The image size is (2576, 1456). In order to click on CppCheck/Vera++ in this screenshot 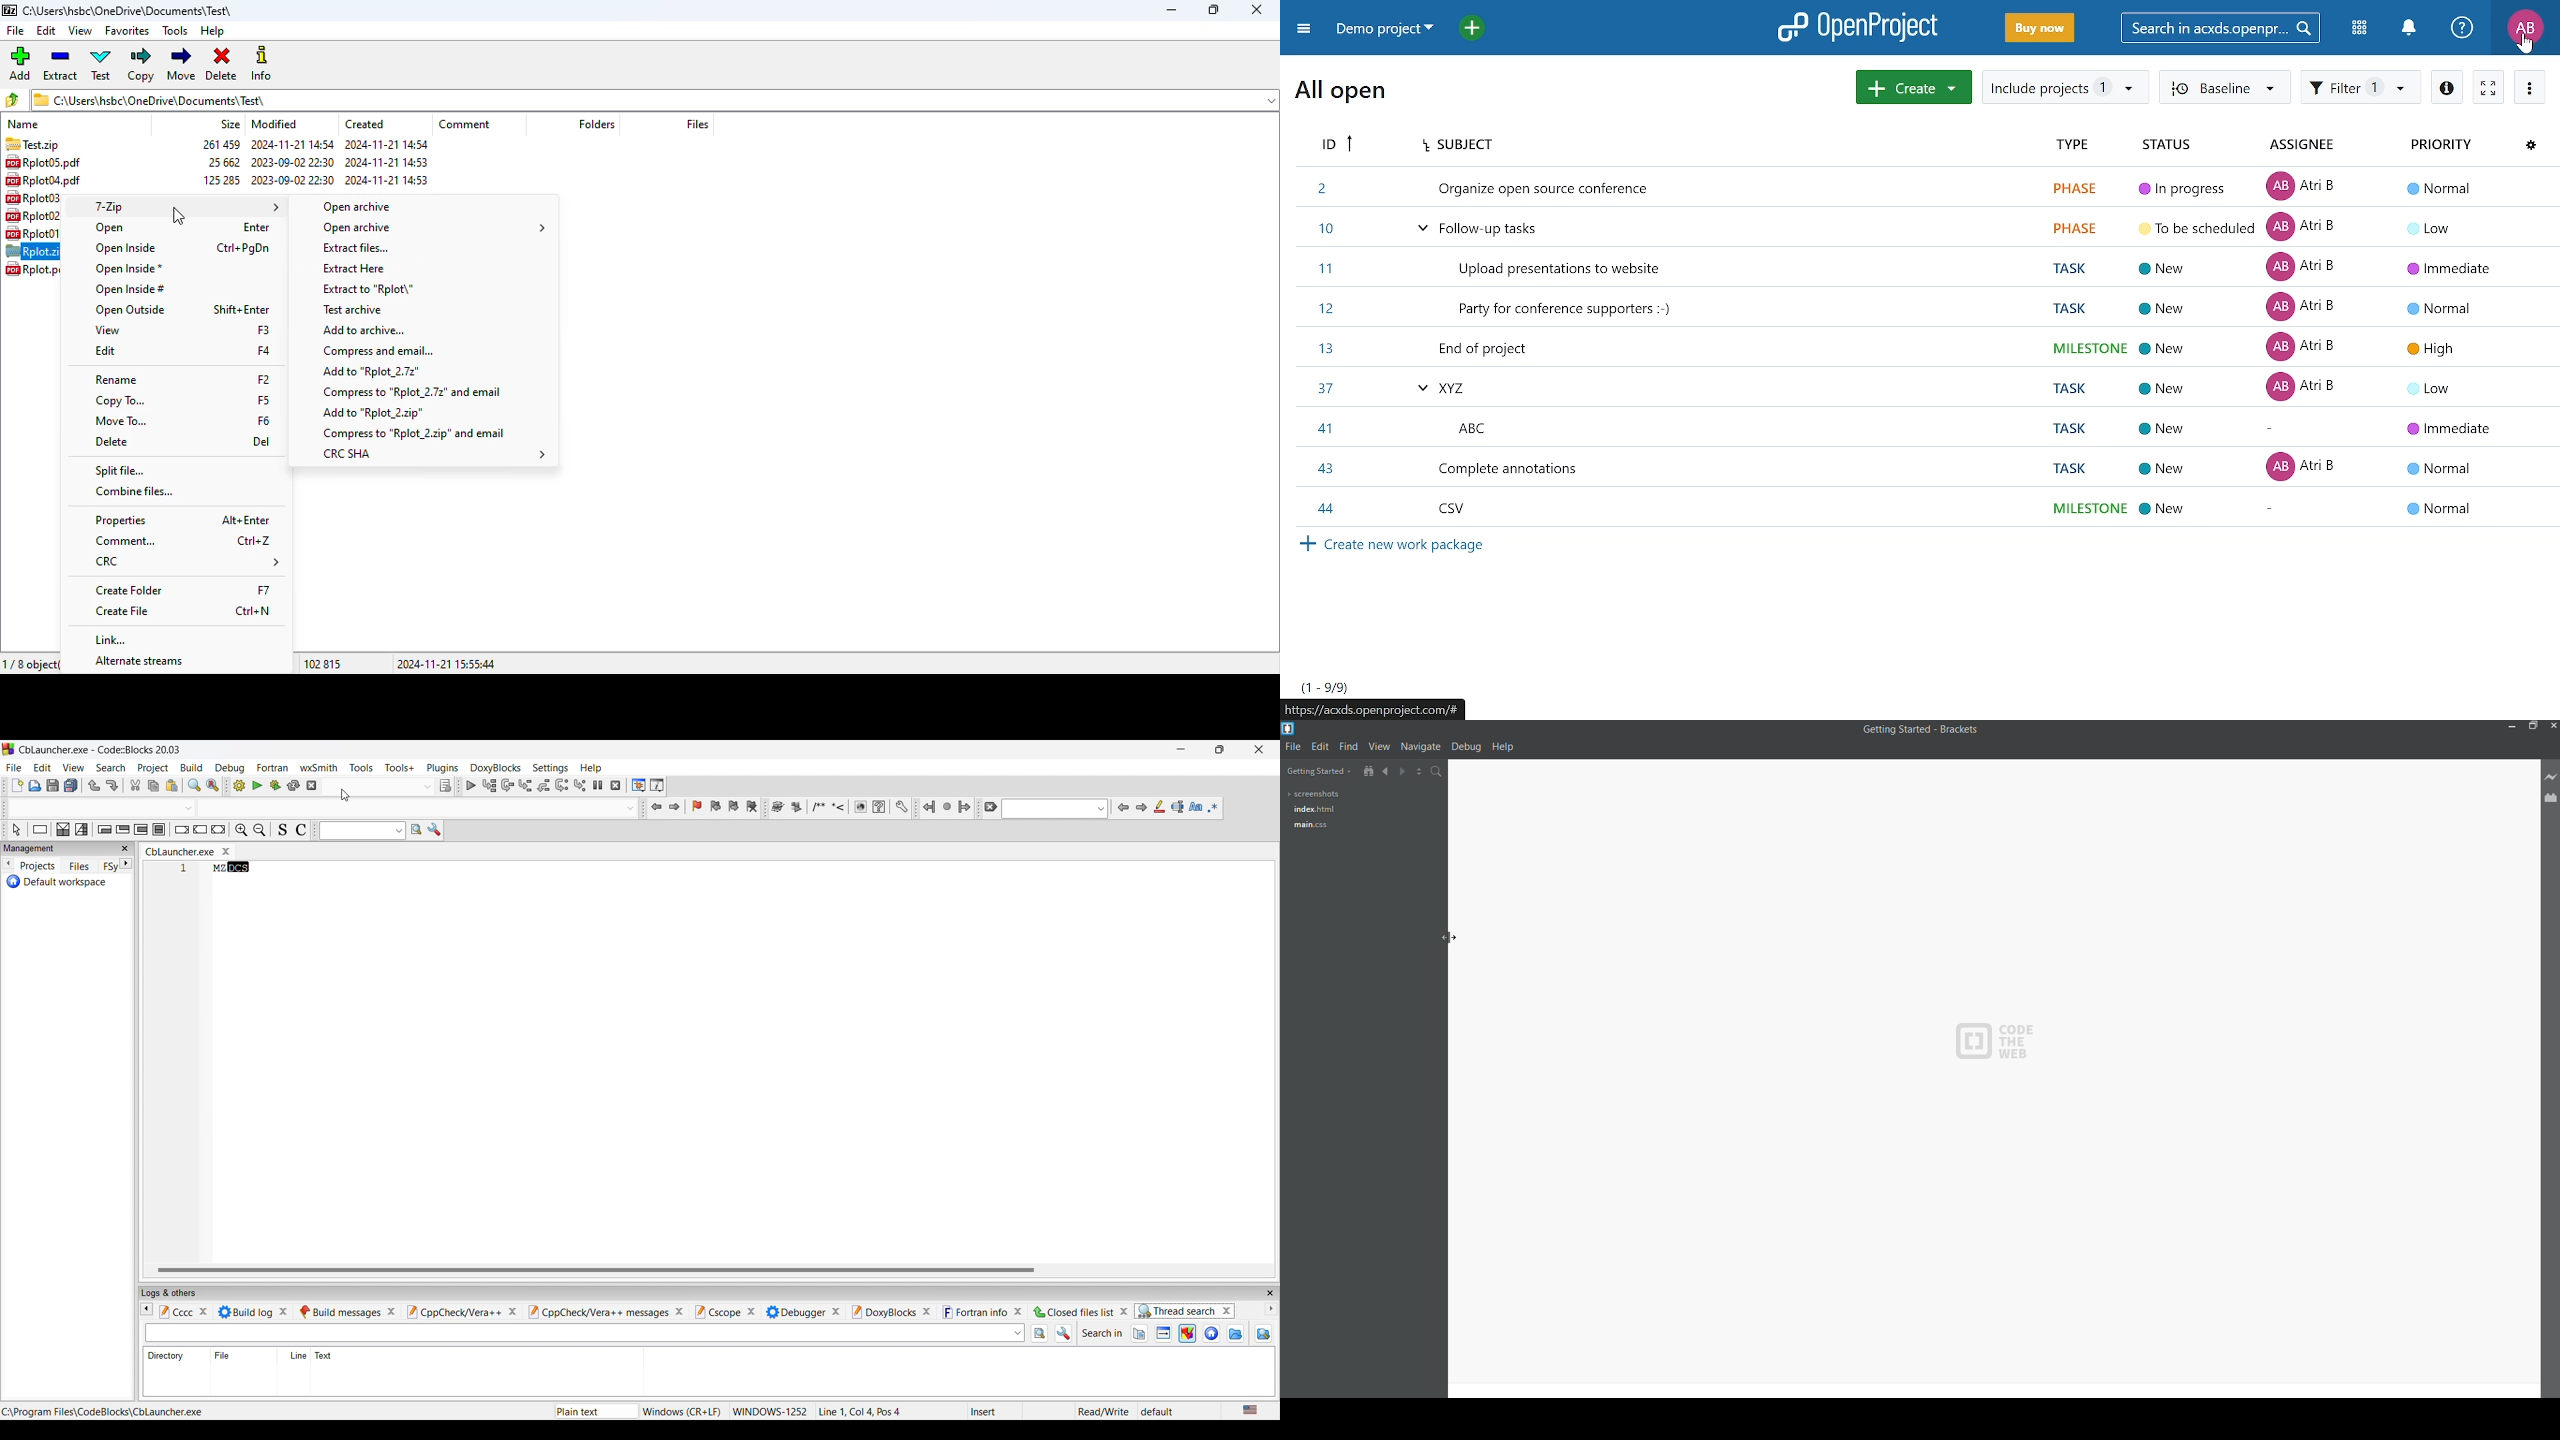, I will do `click(599, 1312)`.